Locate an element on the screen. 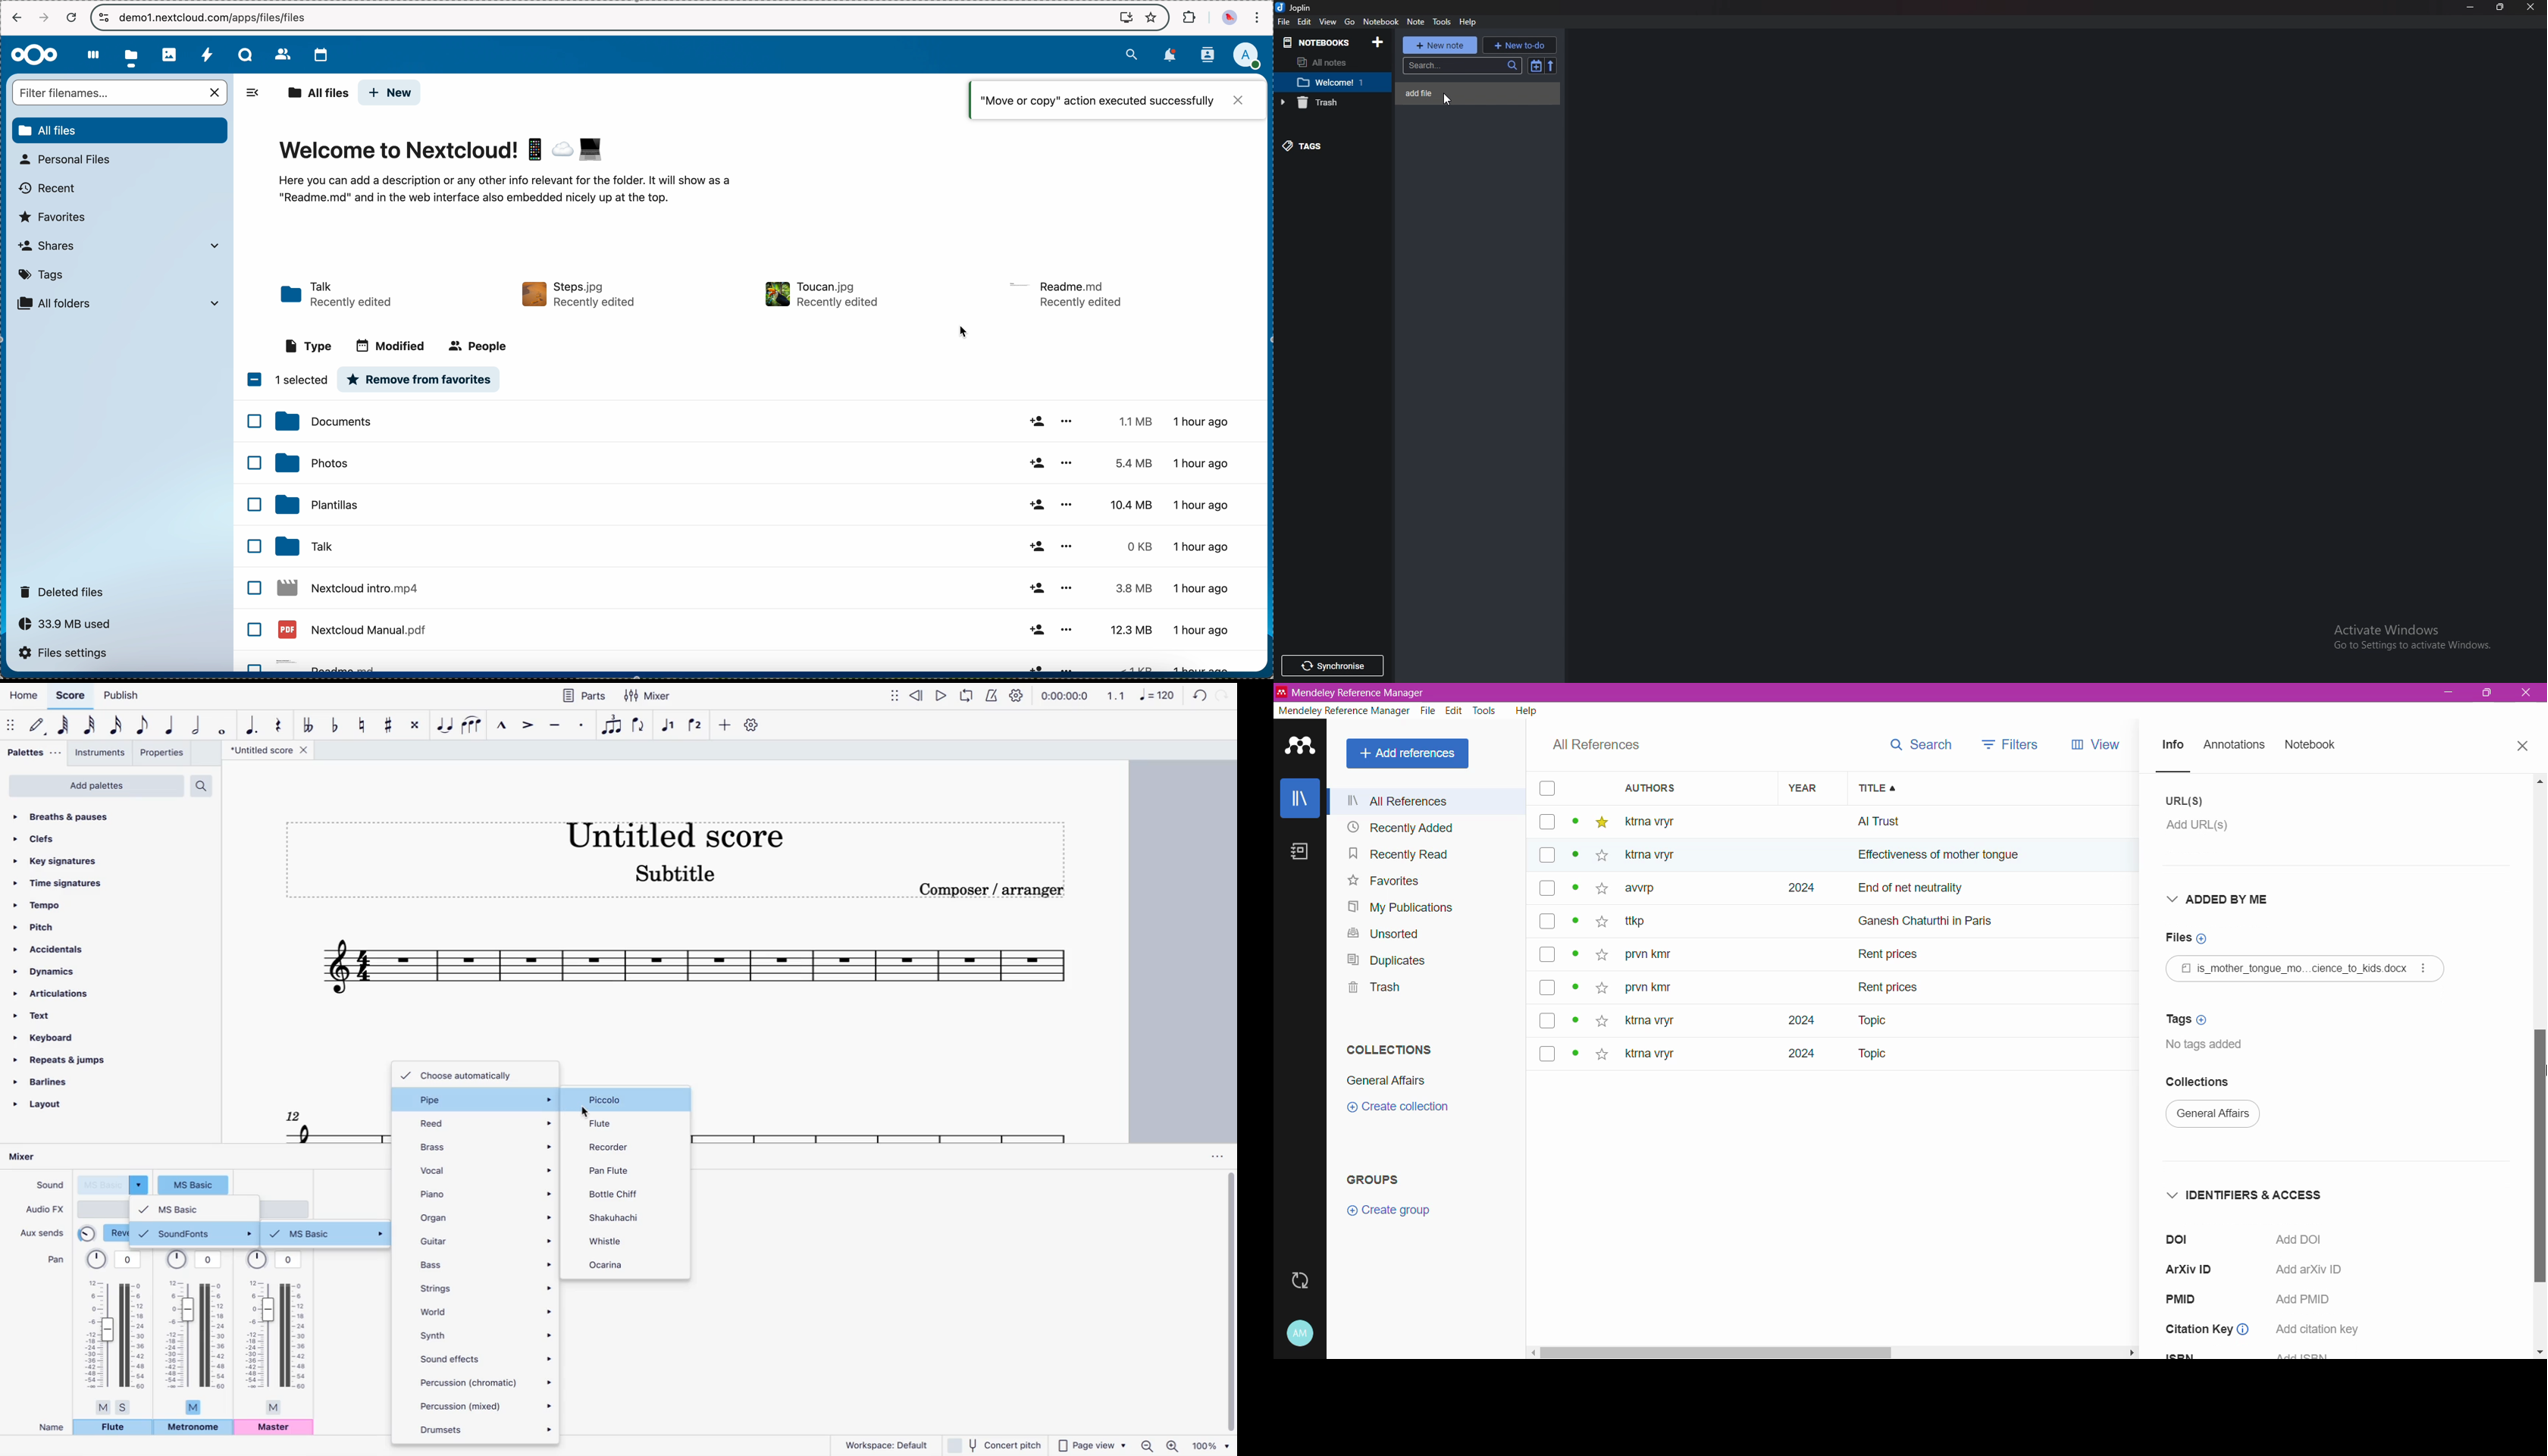  PMID is located at coordinates (2186, 1300).